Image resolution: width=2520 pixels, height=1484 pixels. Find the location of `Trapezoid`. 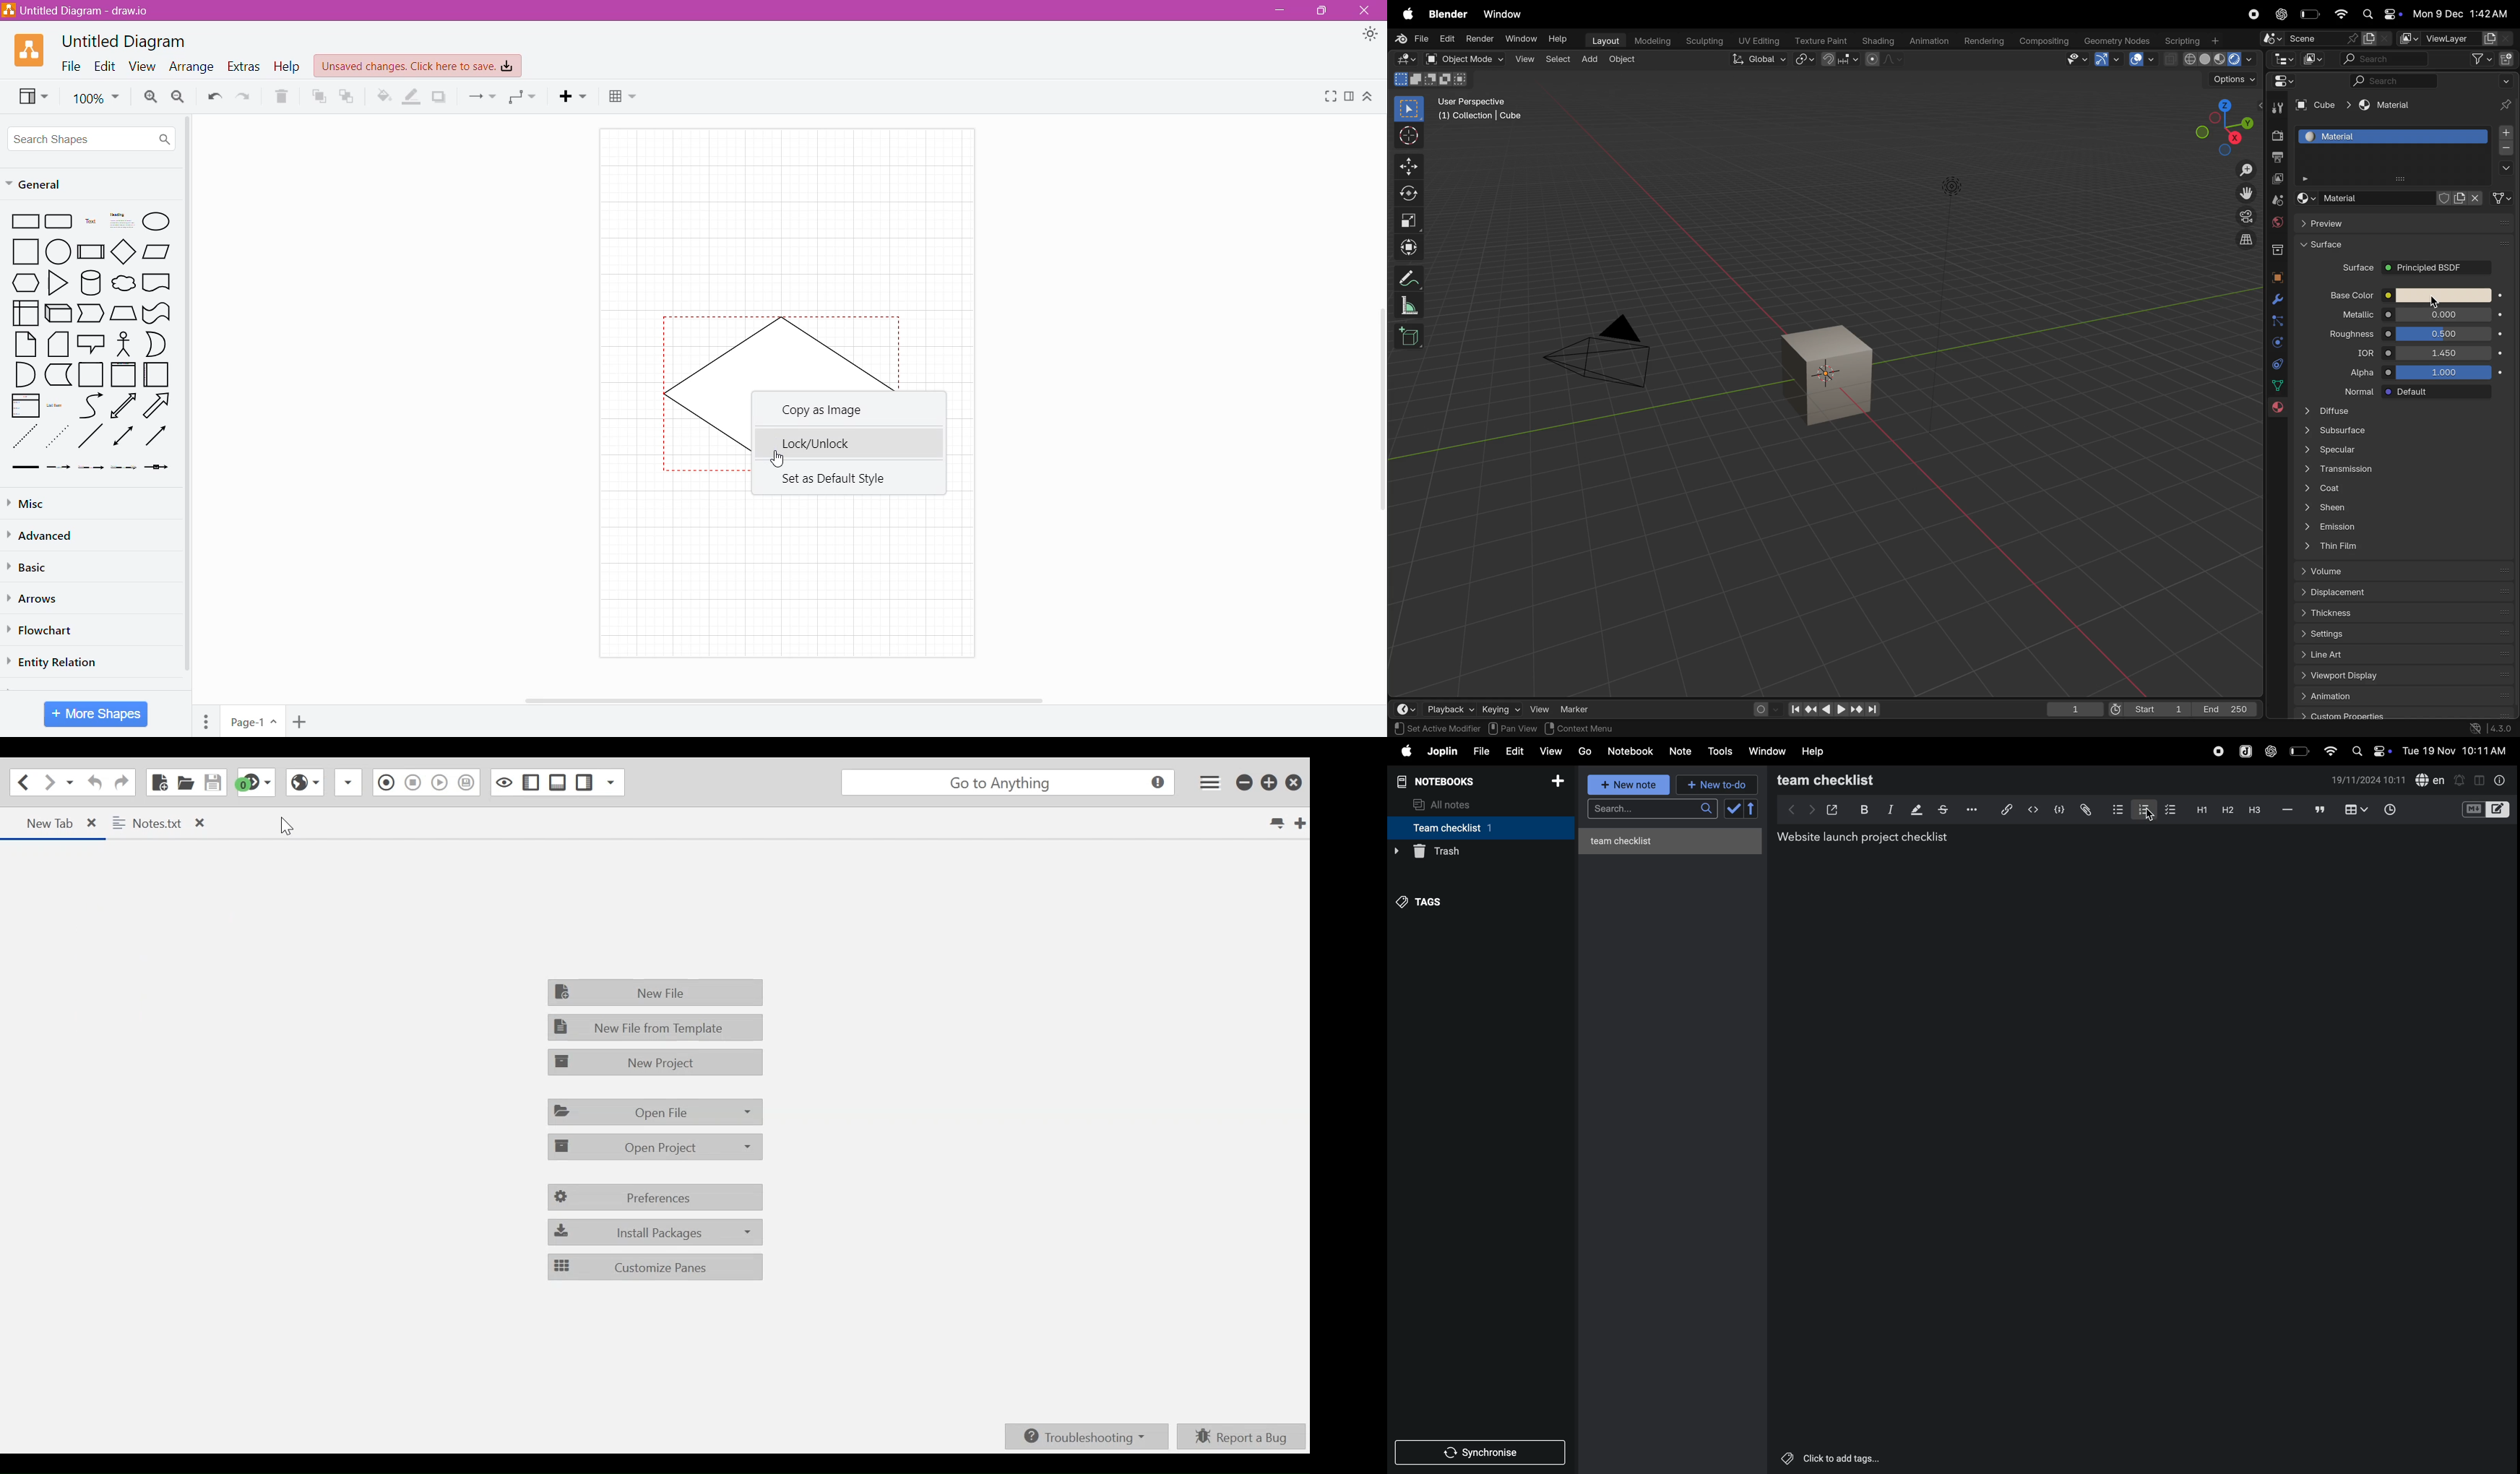

Trapezoid is located at coordinates (123, 314).